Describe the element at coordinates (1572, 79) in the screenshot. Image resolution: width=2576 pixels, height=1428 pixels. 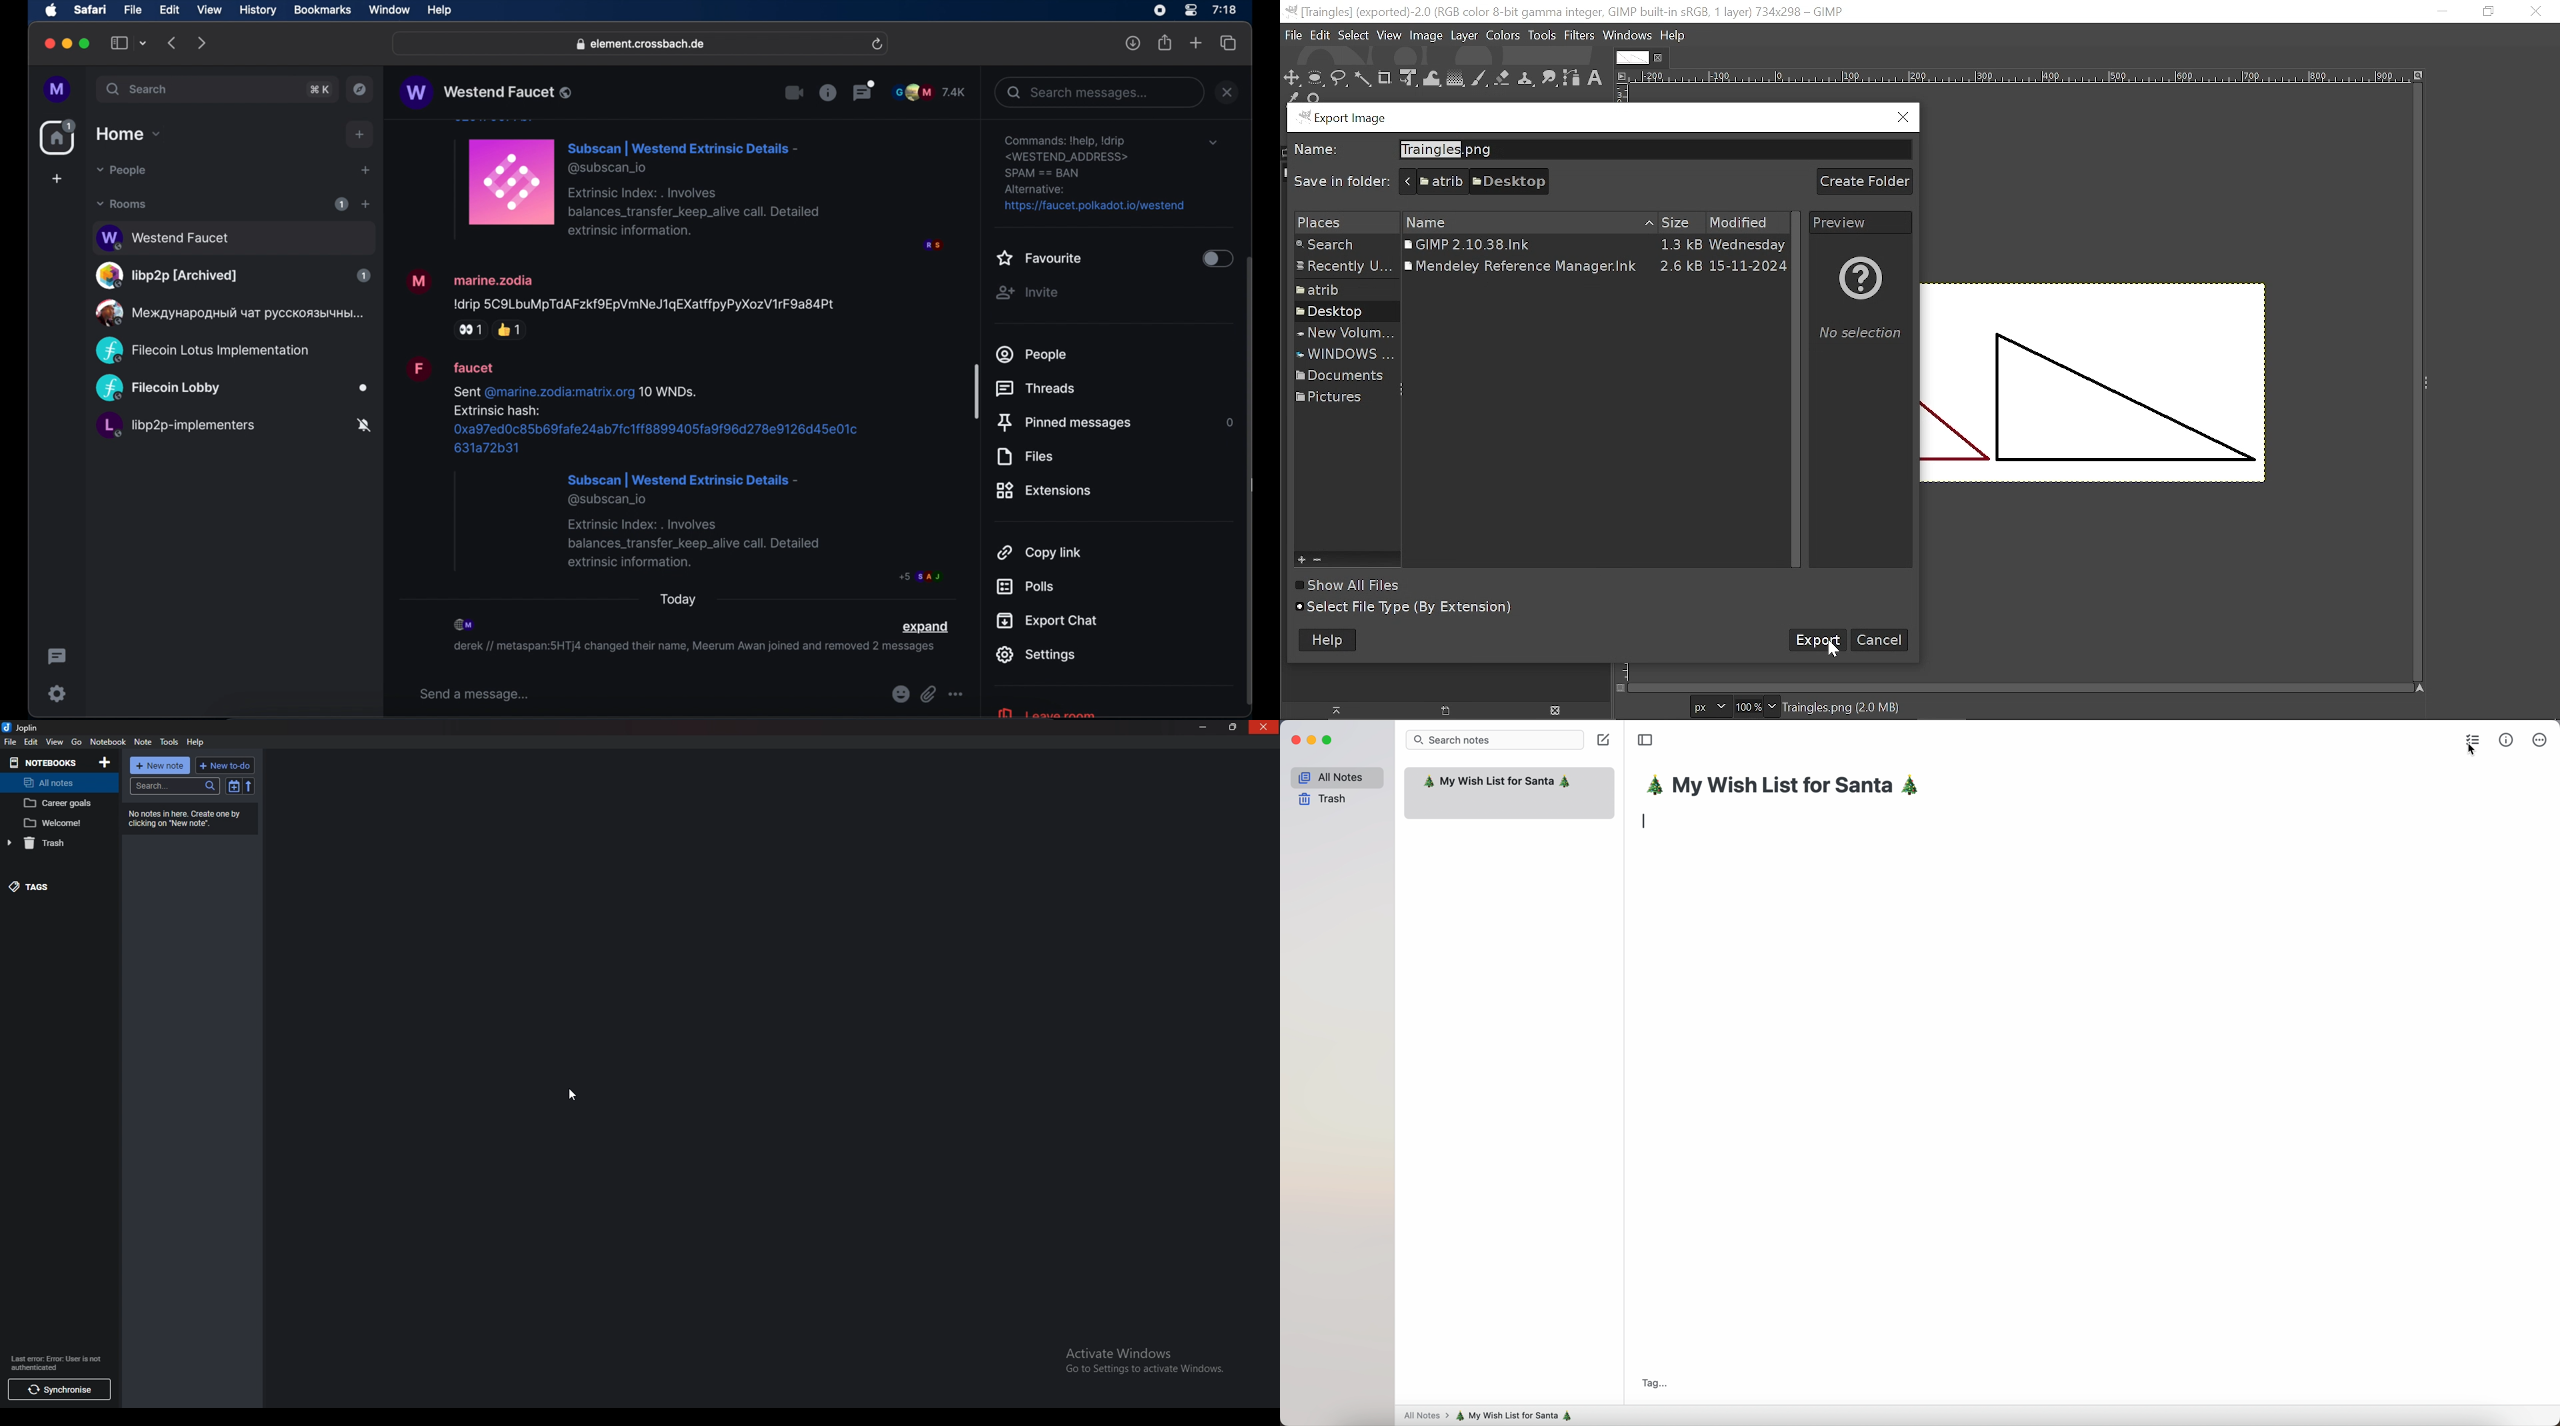
I see `paths tool` at that location.